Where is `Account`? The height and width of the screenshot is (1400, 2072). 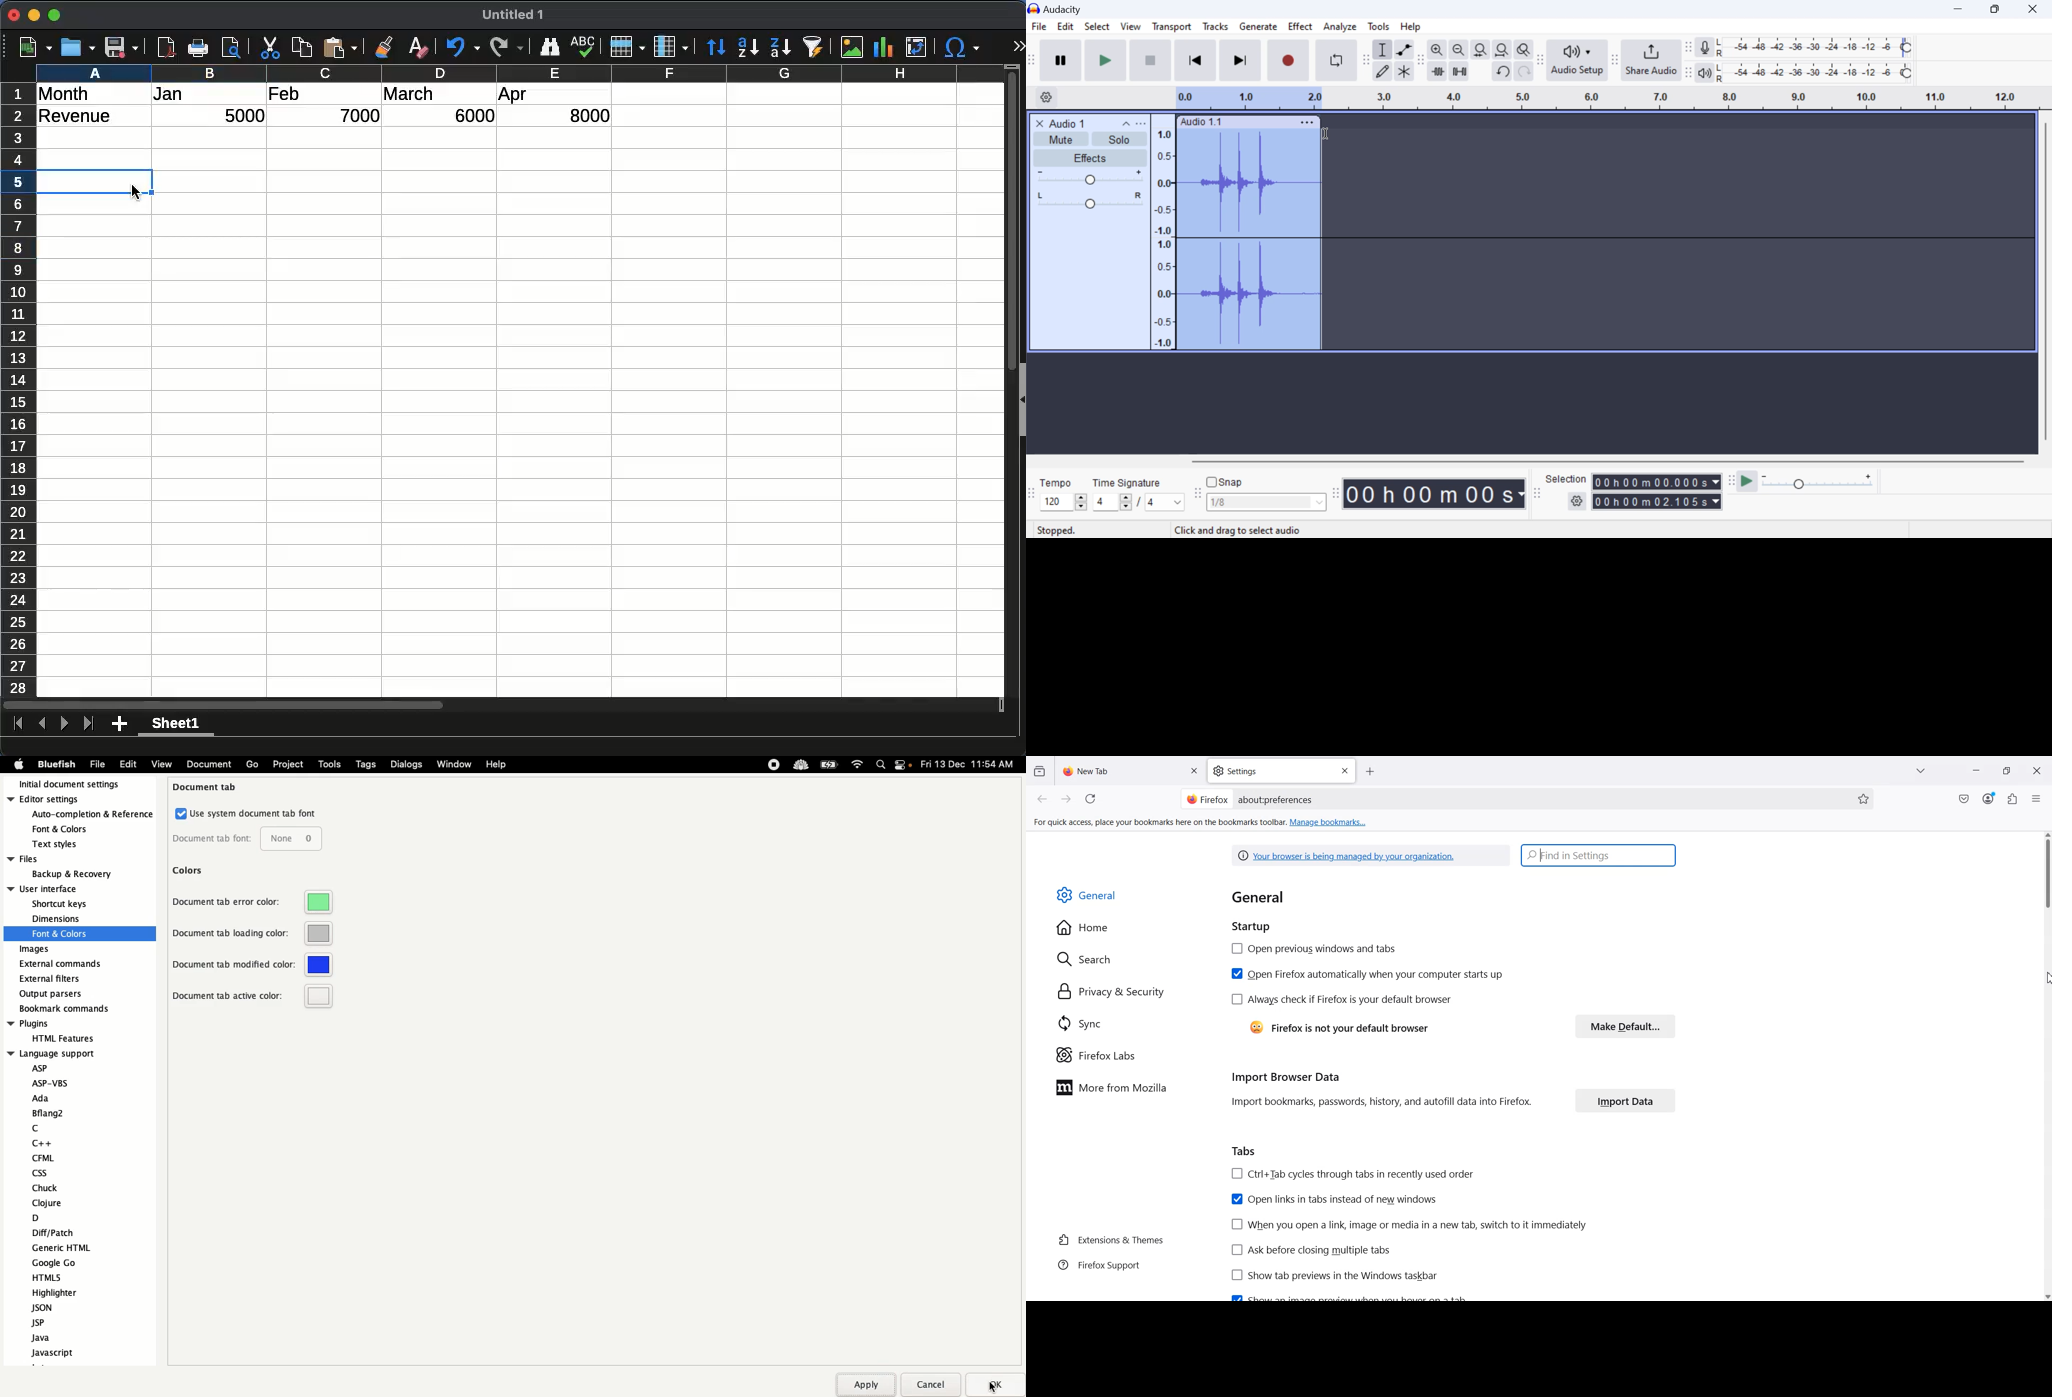
Account is located at coordinates (1988, 799).